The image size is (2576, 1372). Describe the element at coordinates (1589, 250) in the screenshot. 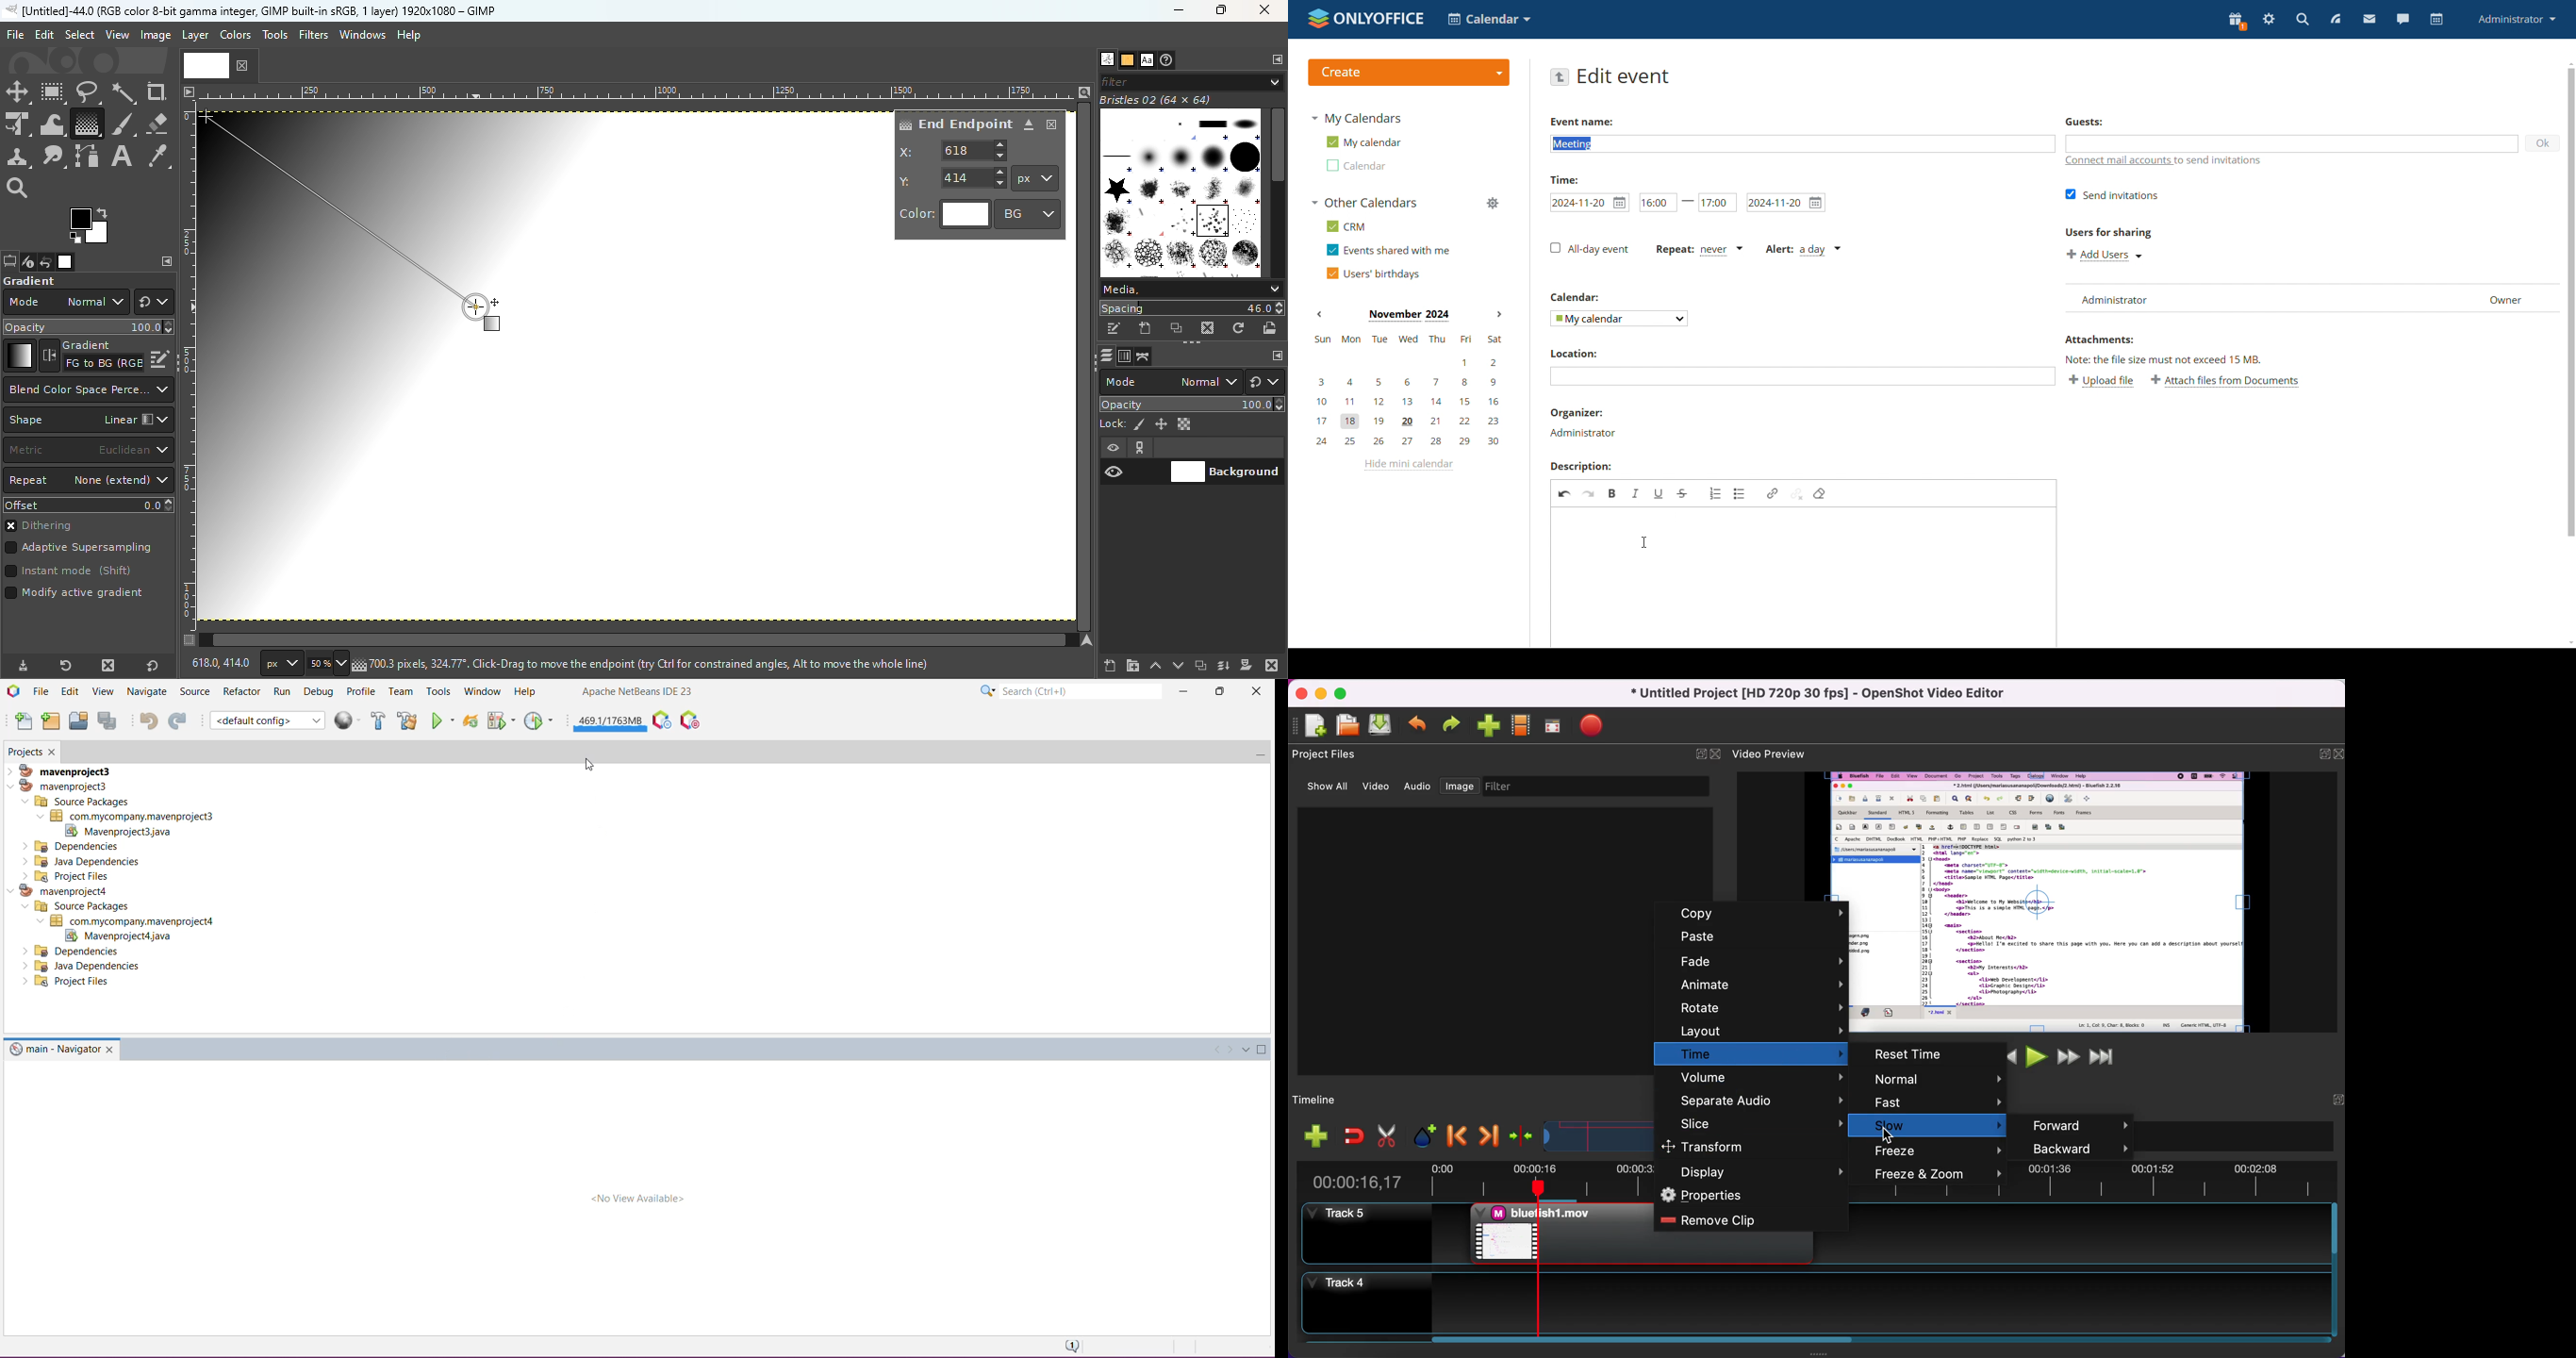

I see `all-day event` at that location.